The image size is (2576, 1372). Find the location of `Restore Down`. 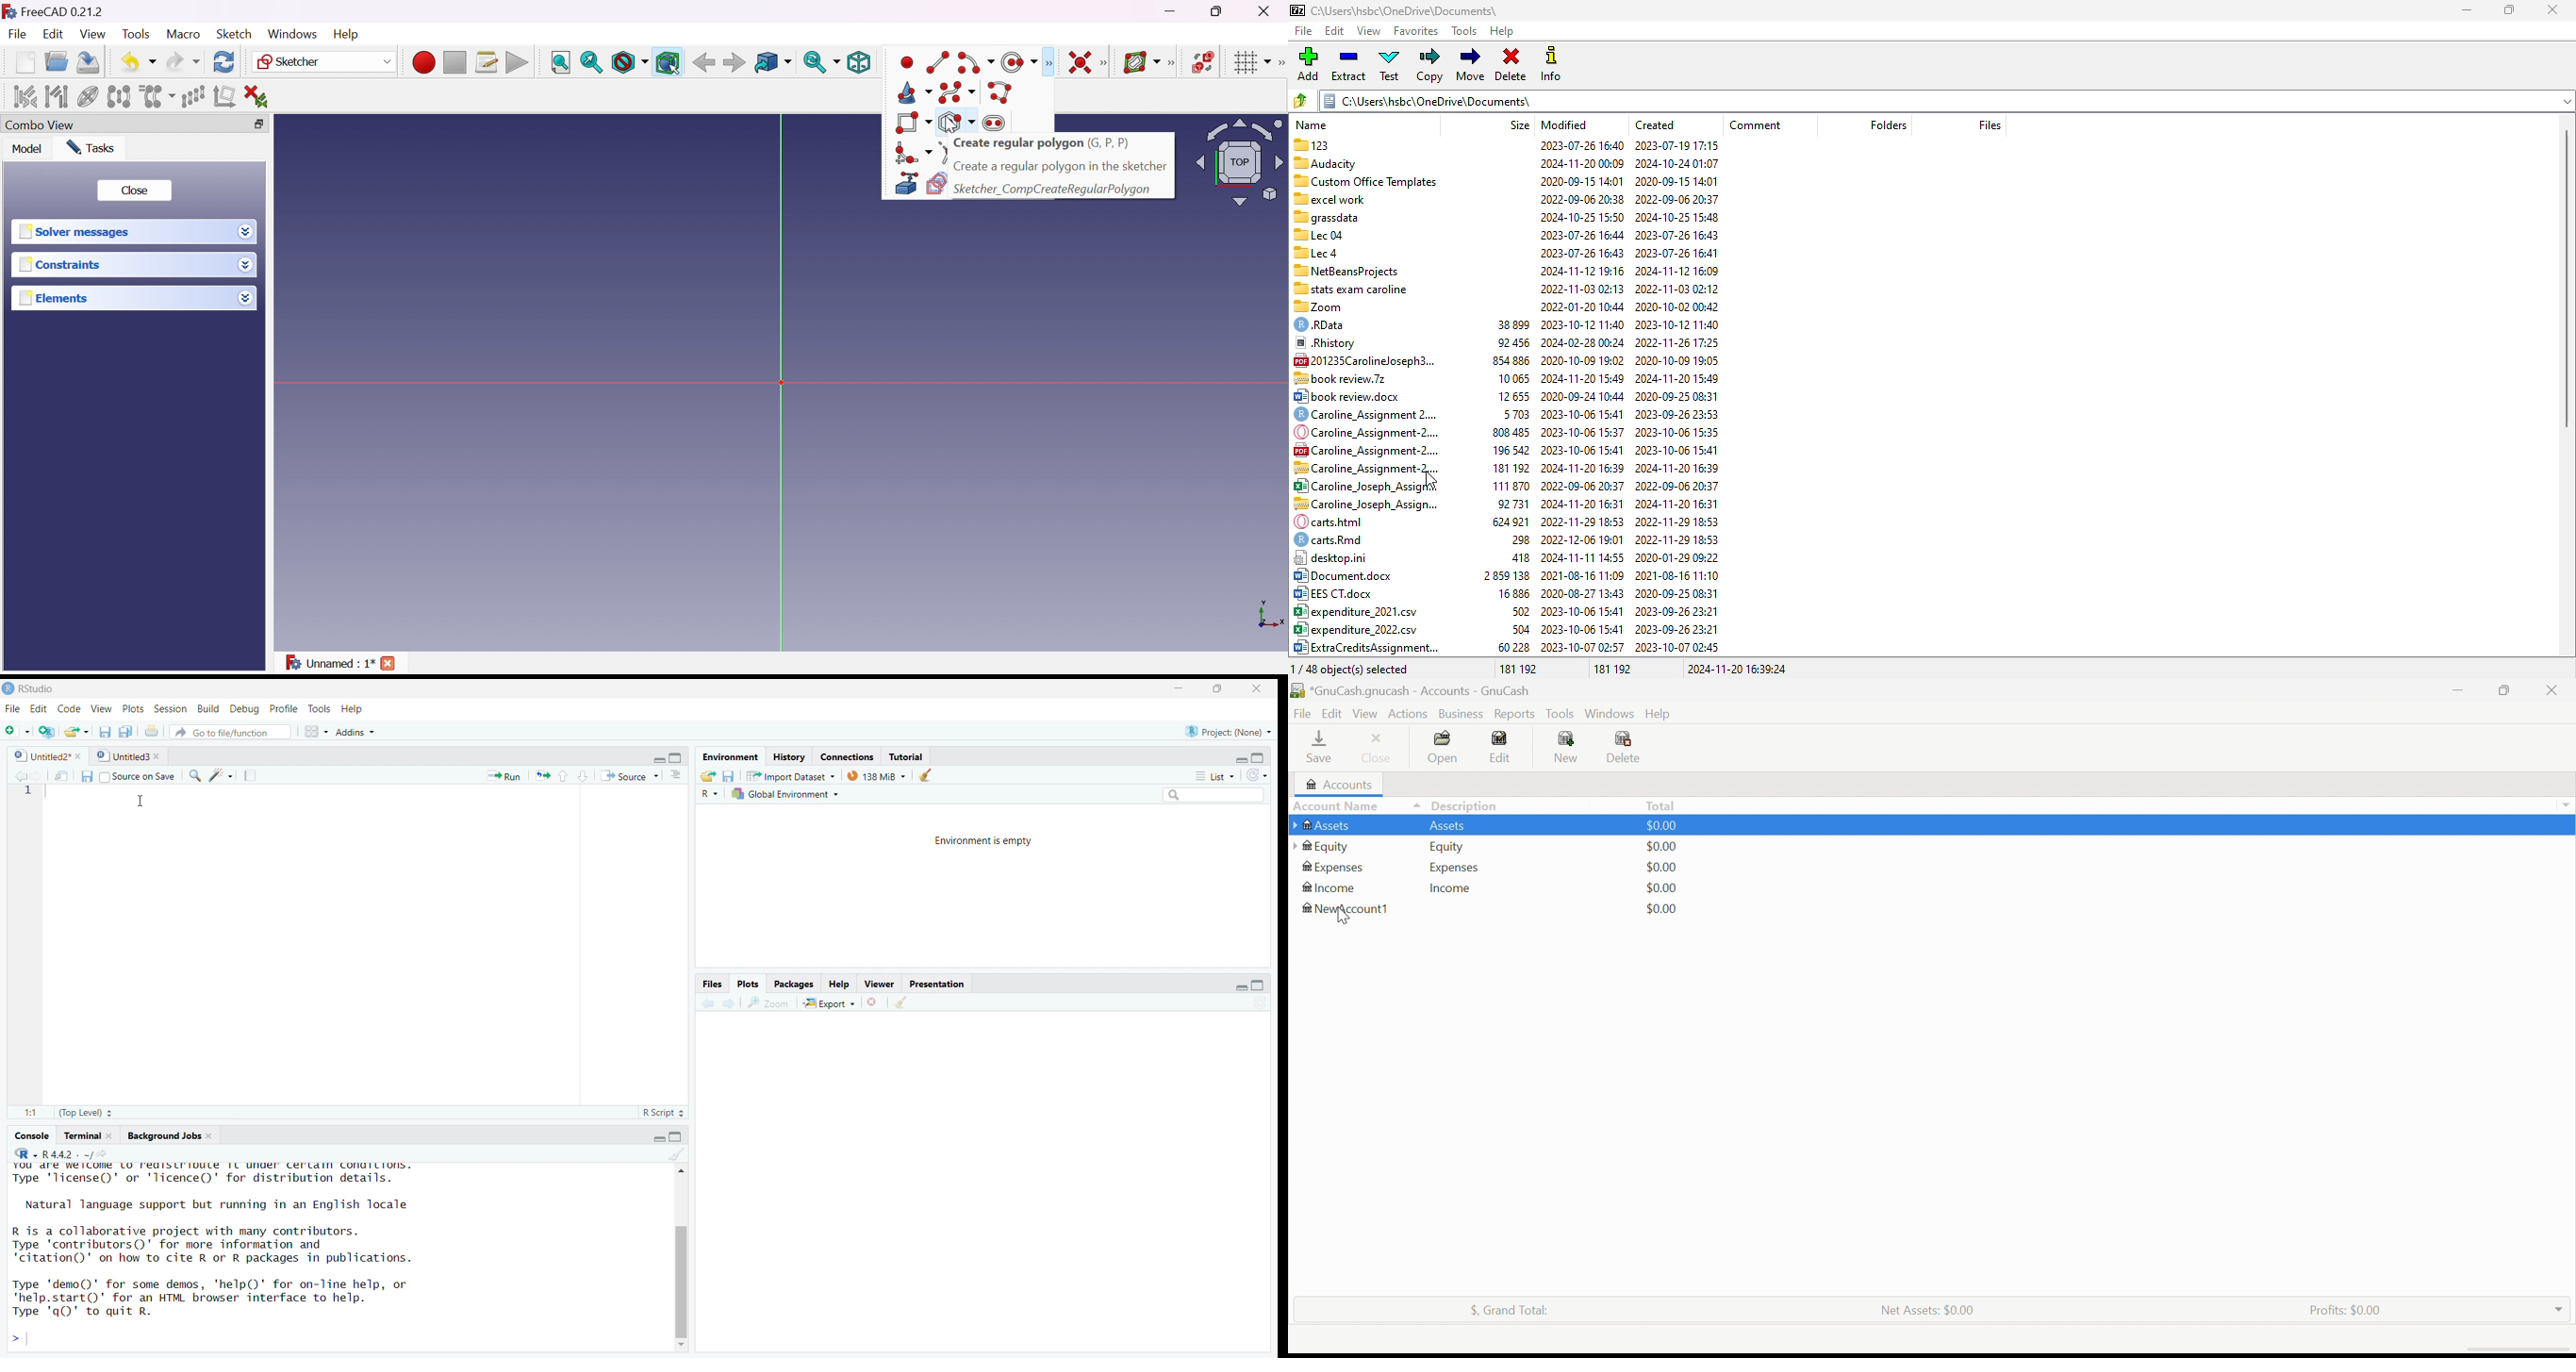

Restore Down is located at coordinates (2506, 692).